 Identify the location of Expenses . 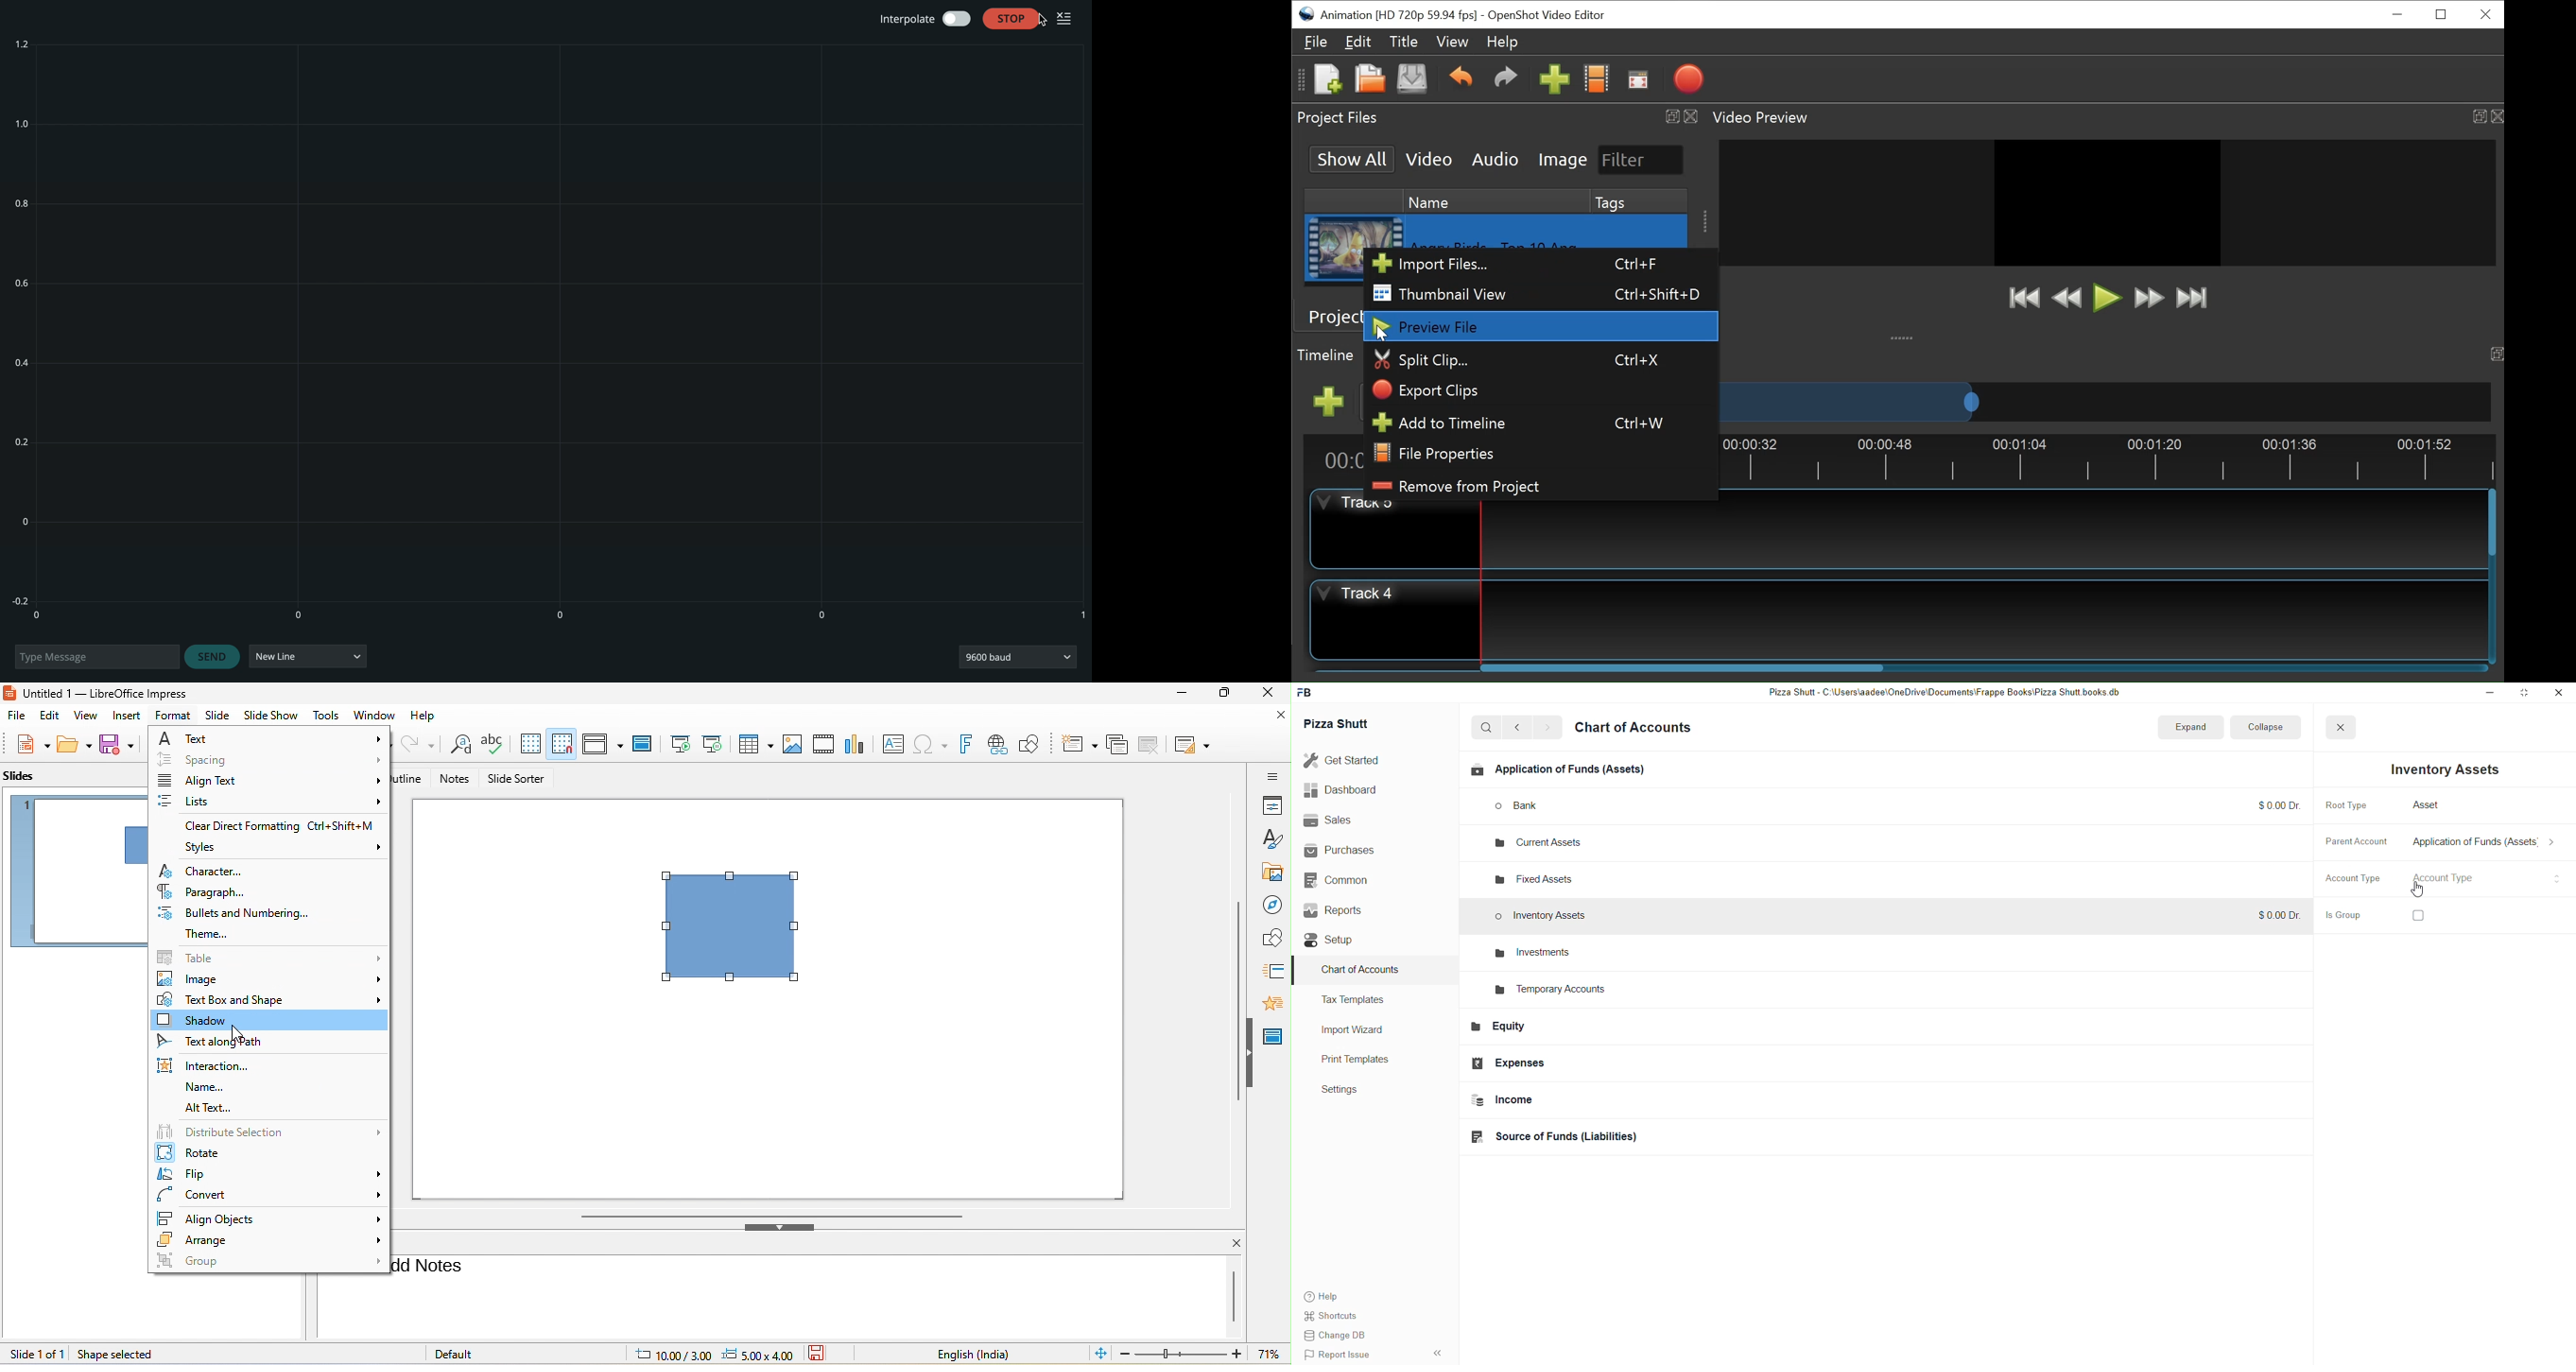
(1559, 1063).